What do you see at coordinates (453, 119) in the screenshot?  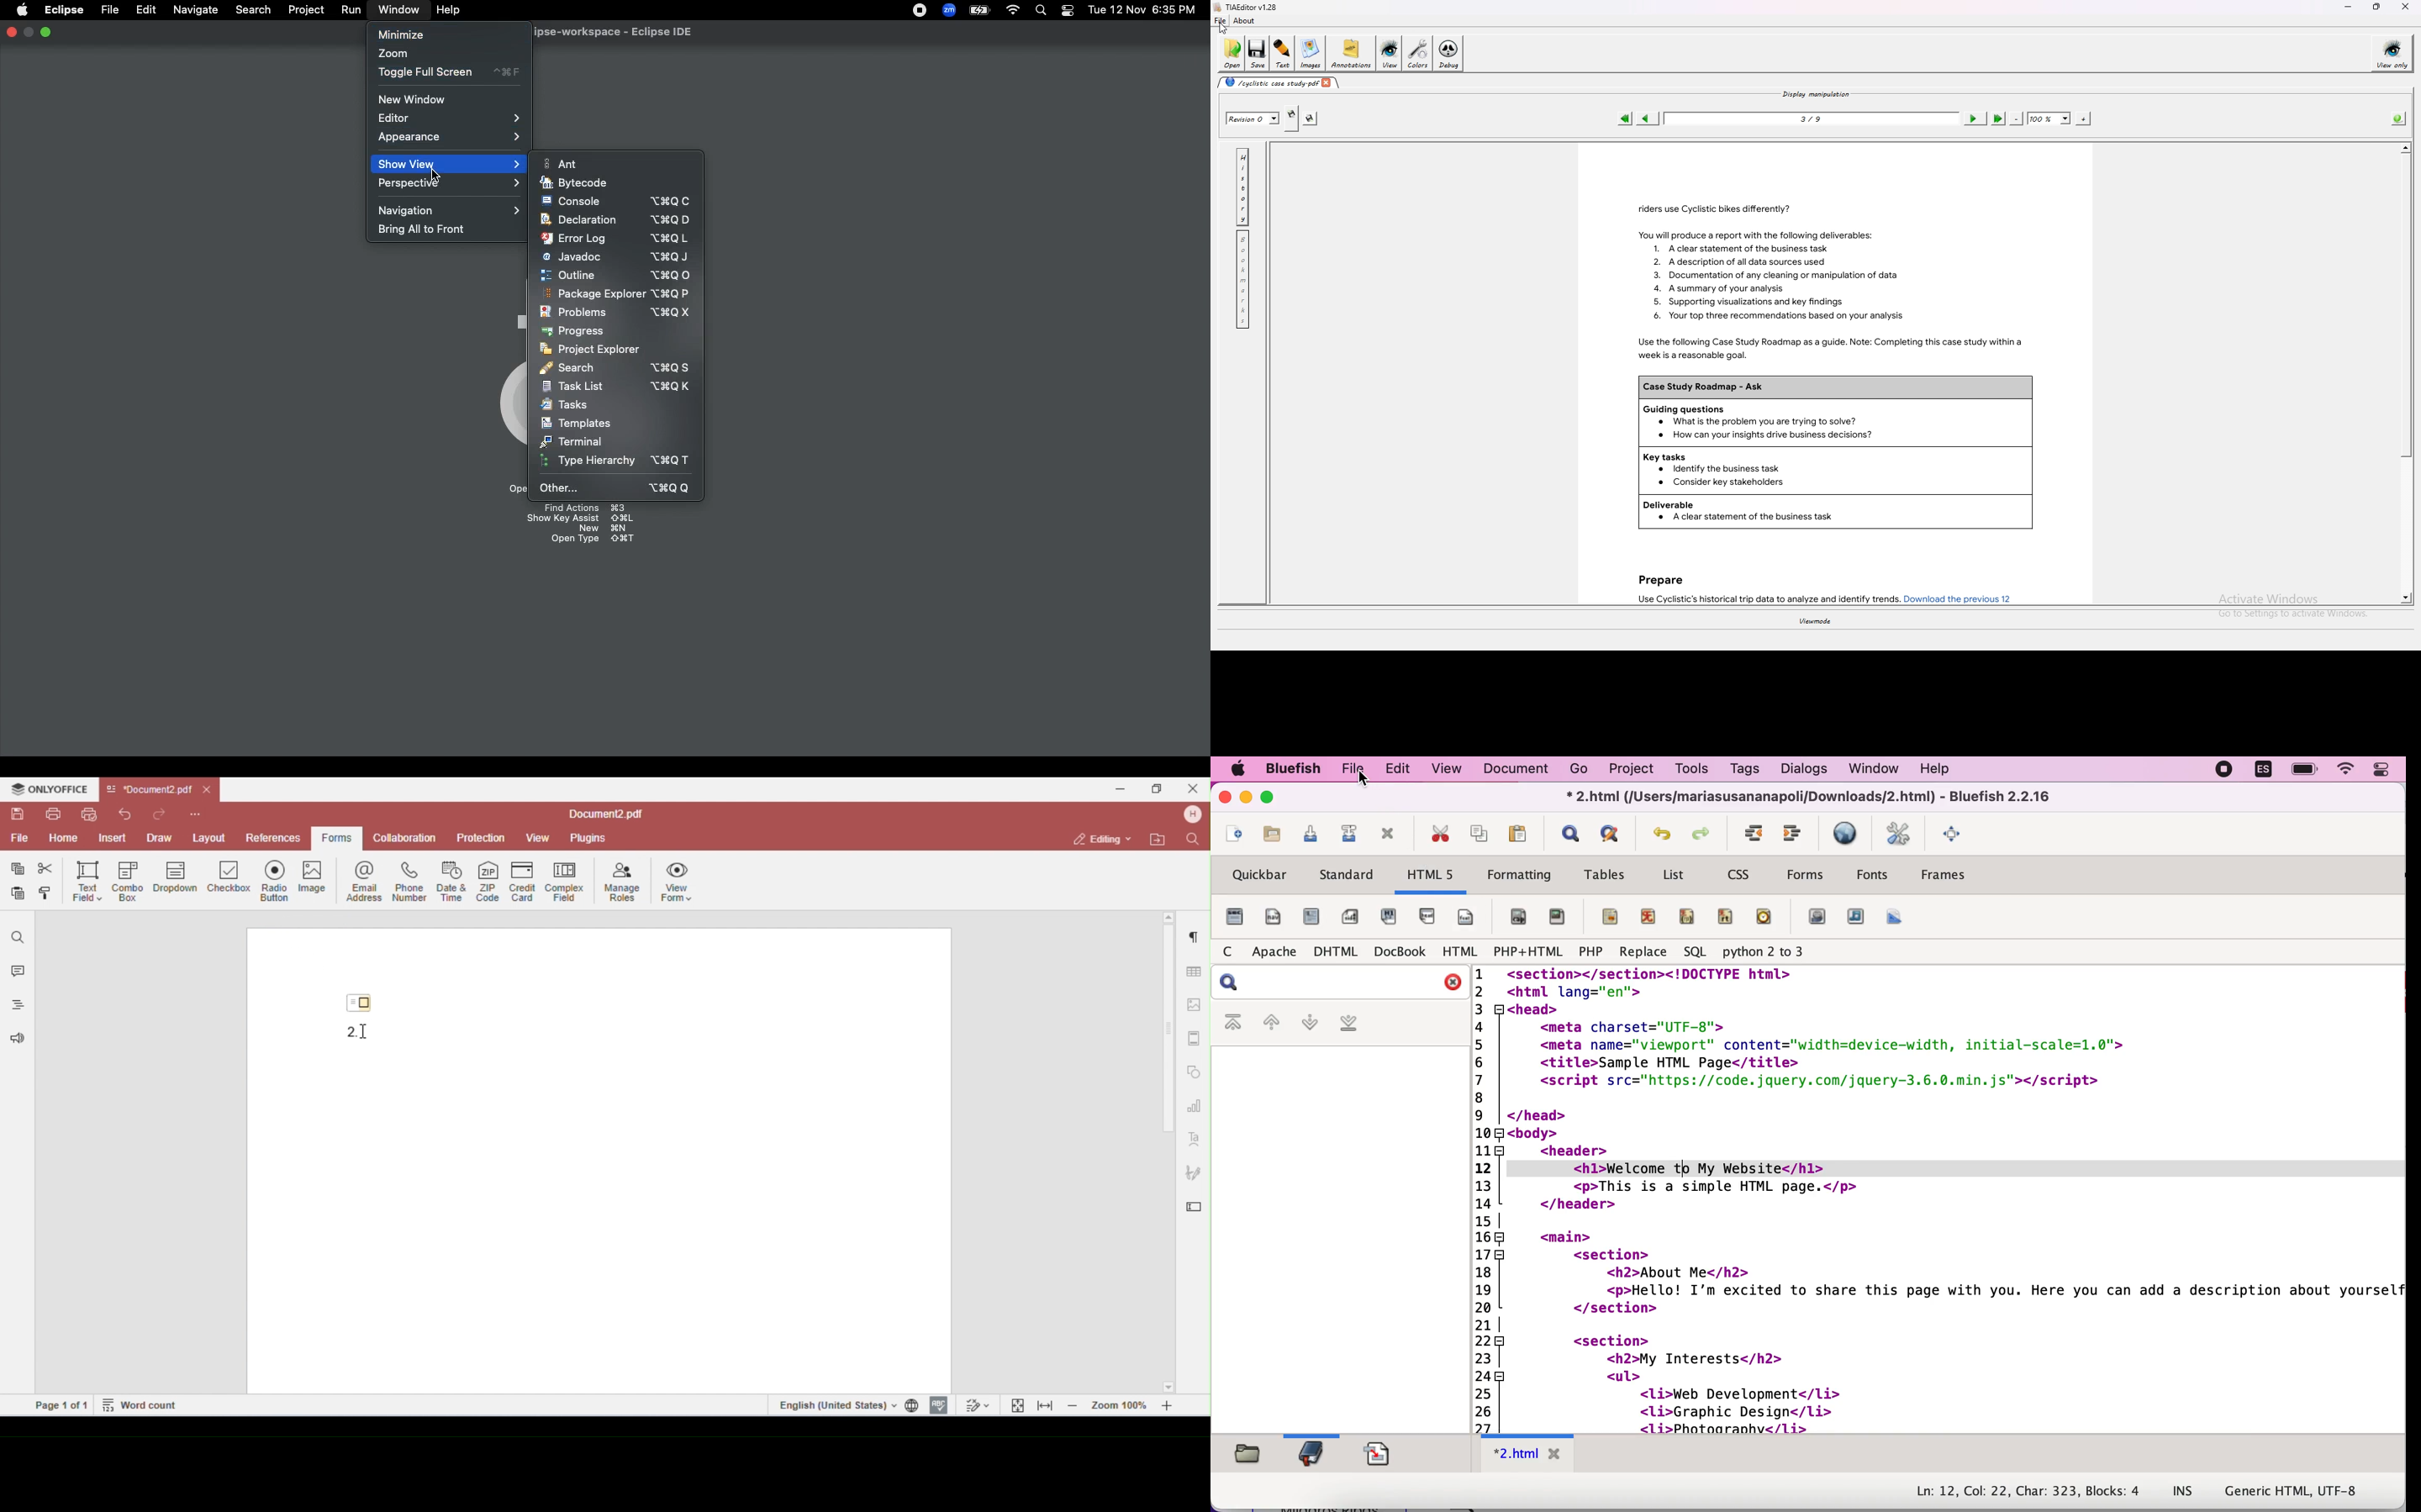 I see `Editor` at bounding box center [453, 119].